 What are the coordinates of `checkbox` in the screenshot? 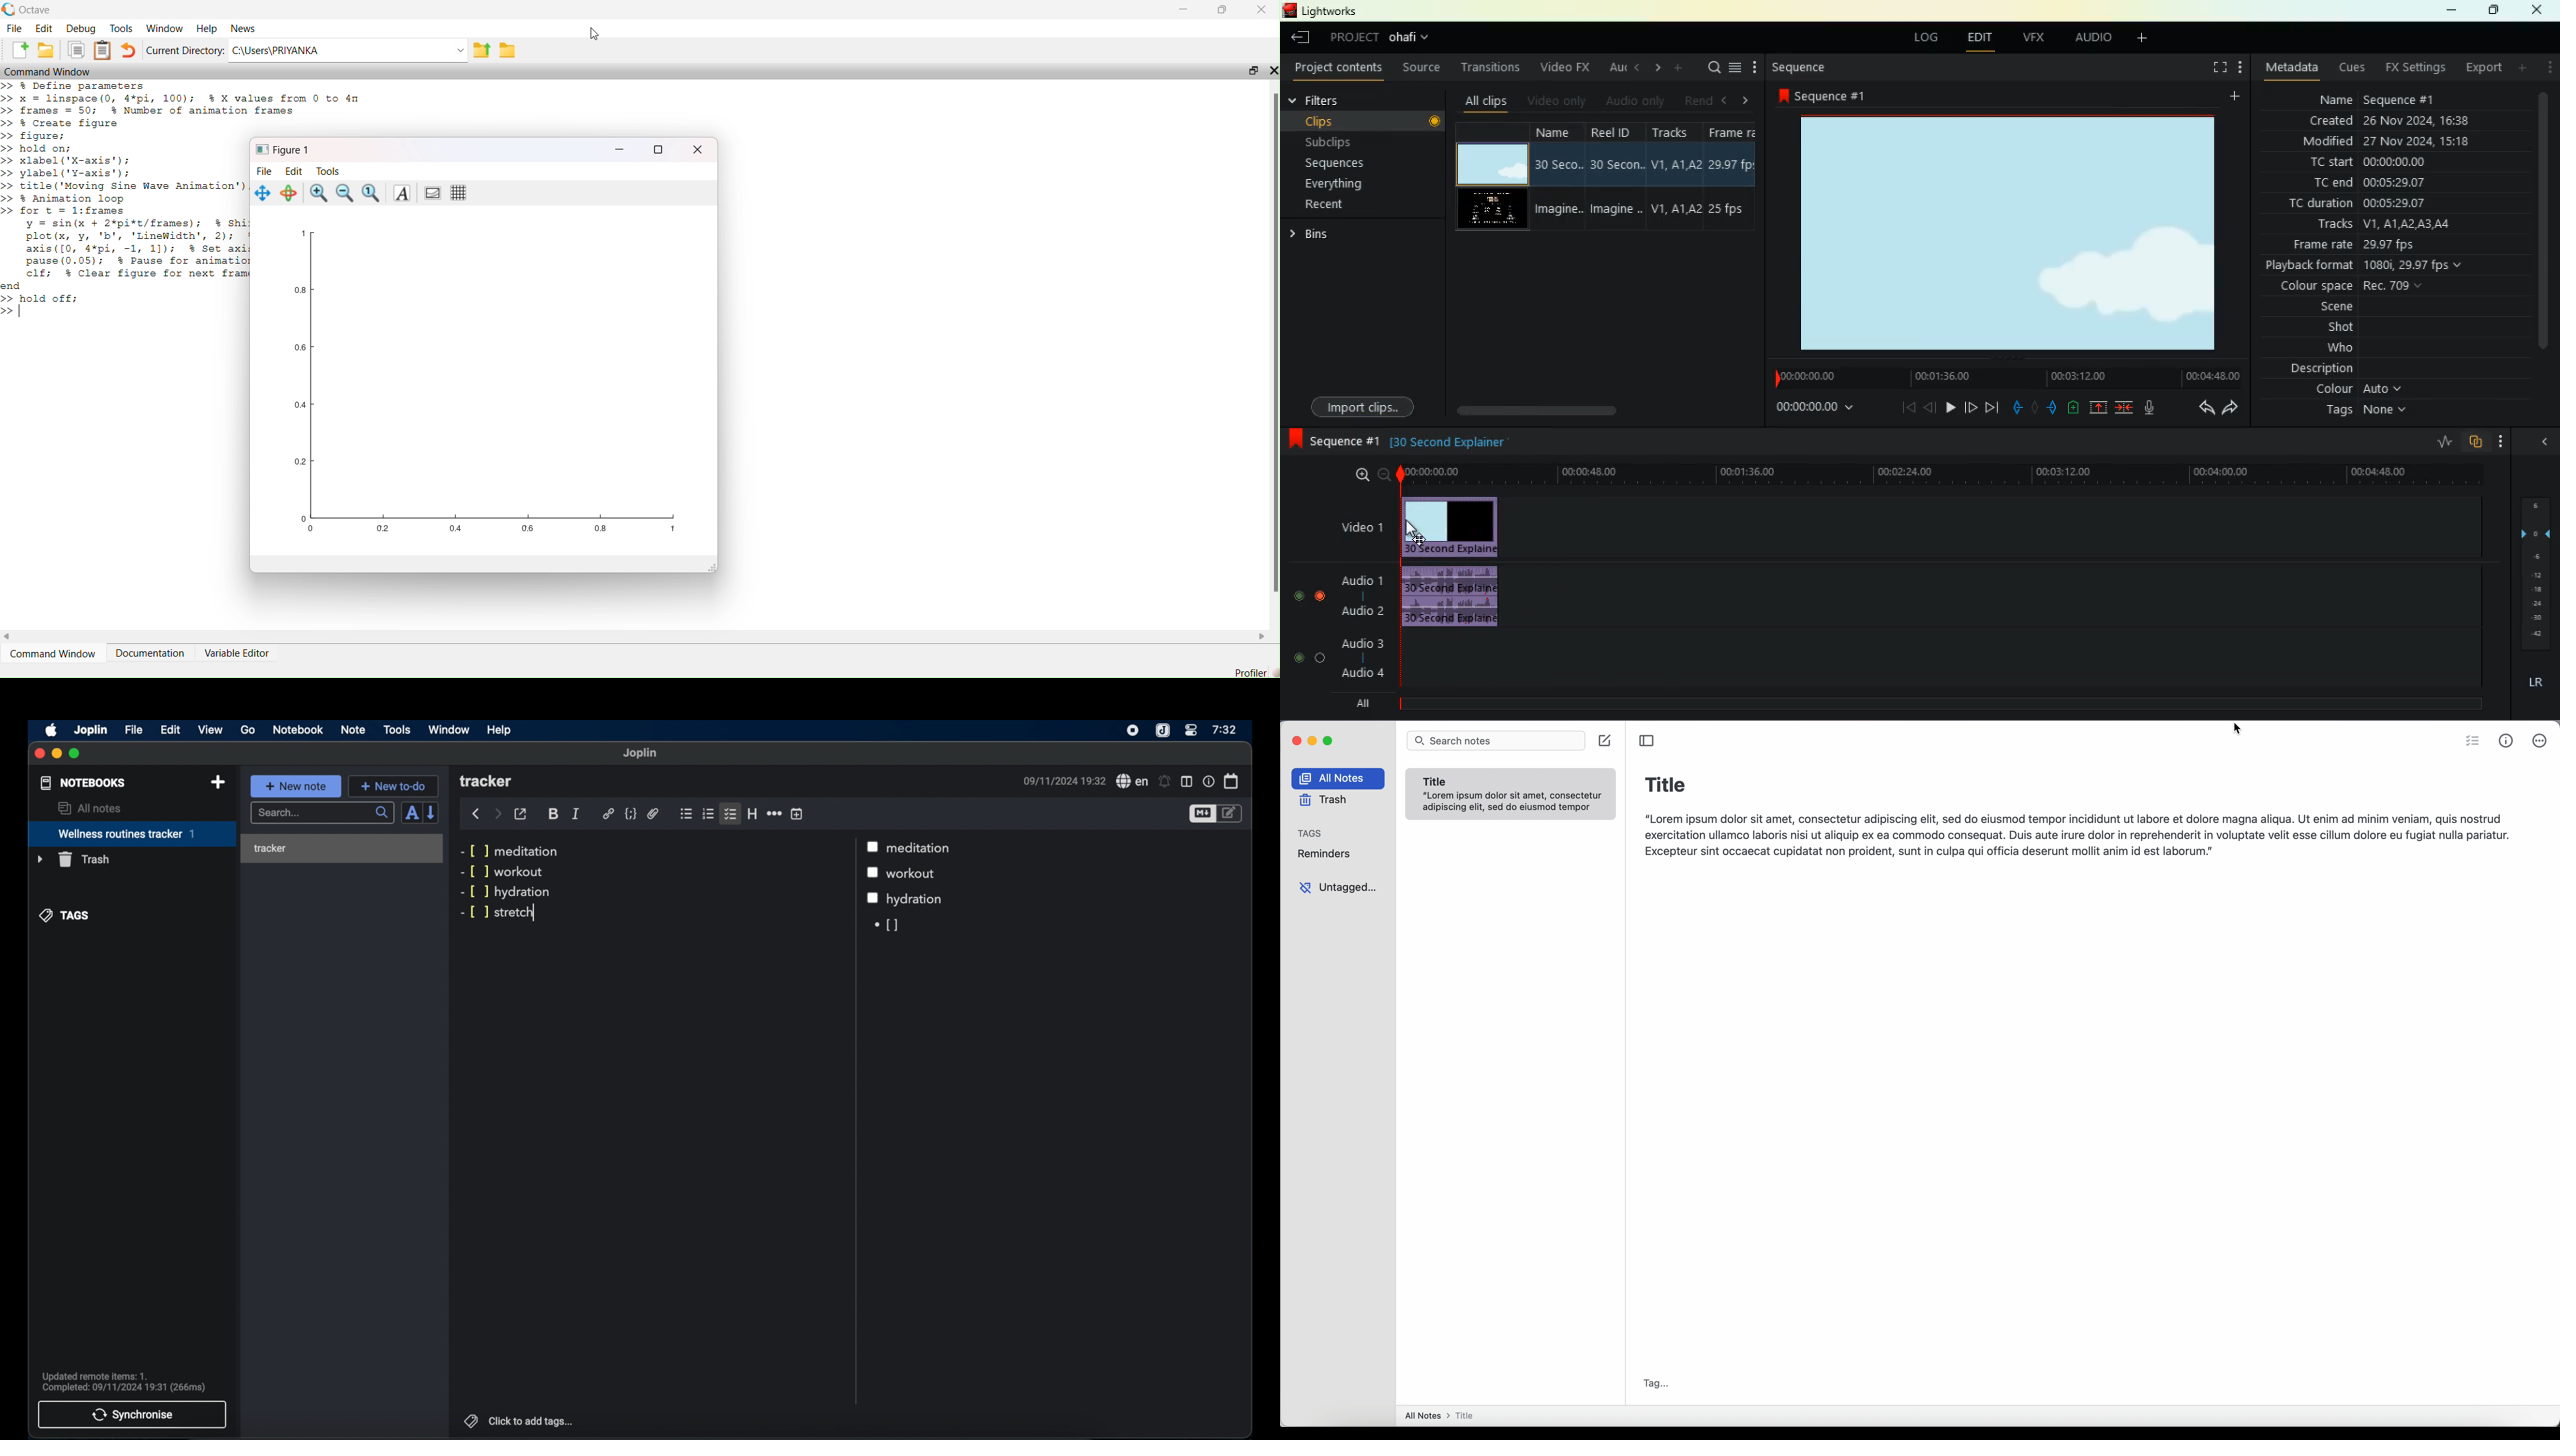 It's located at (875, 873).